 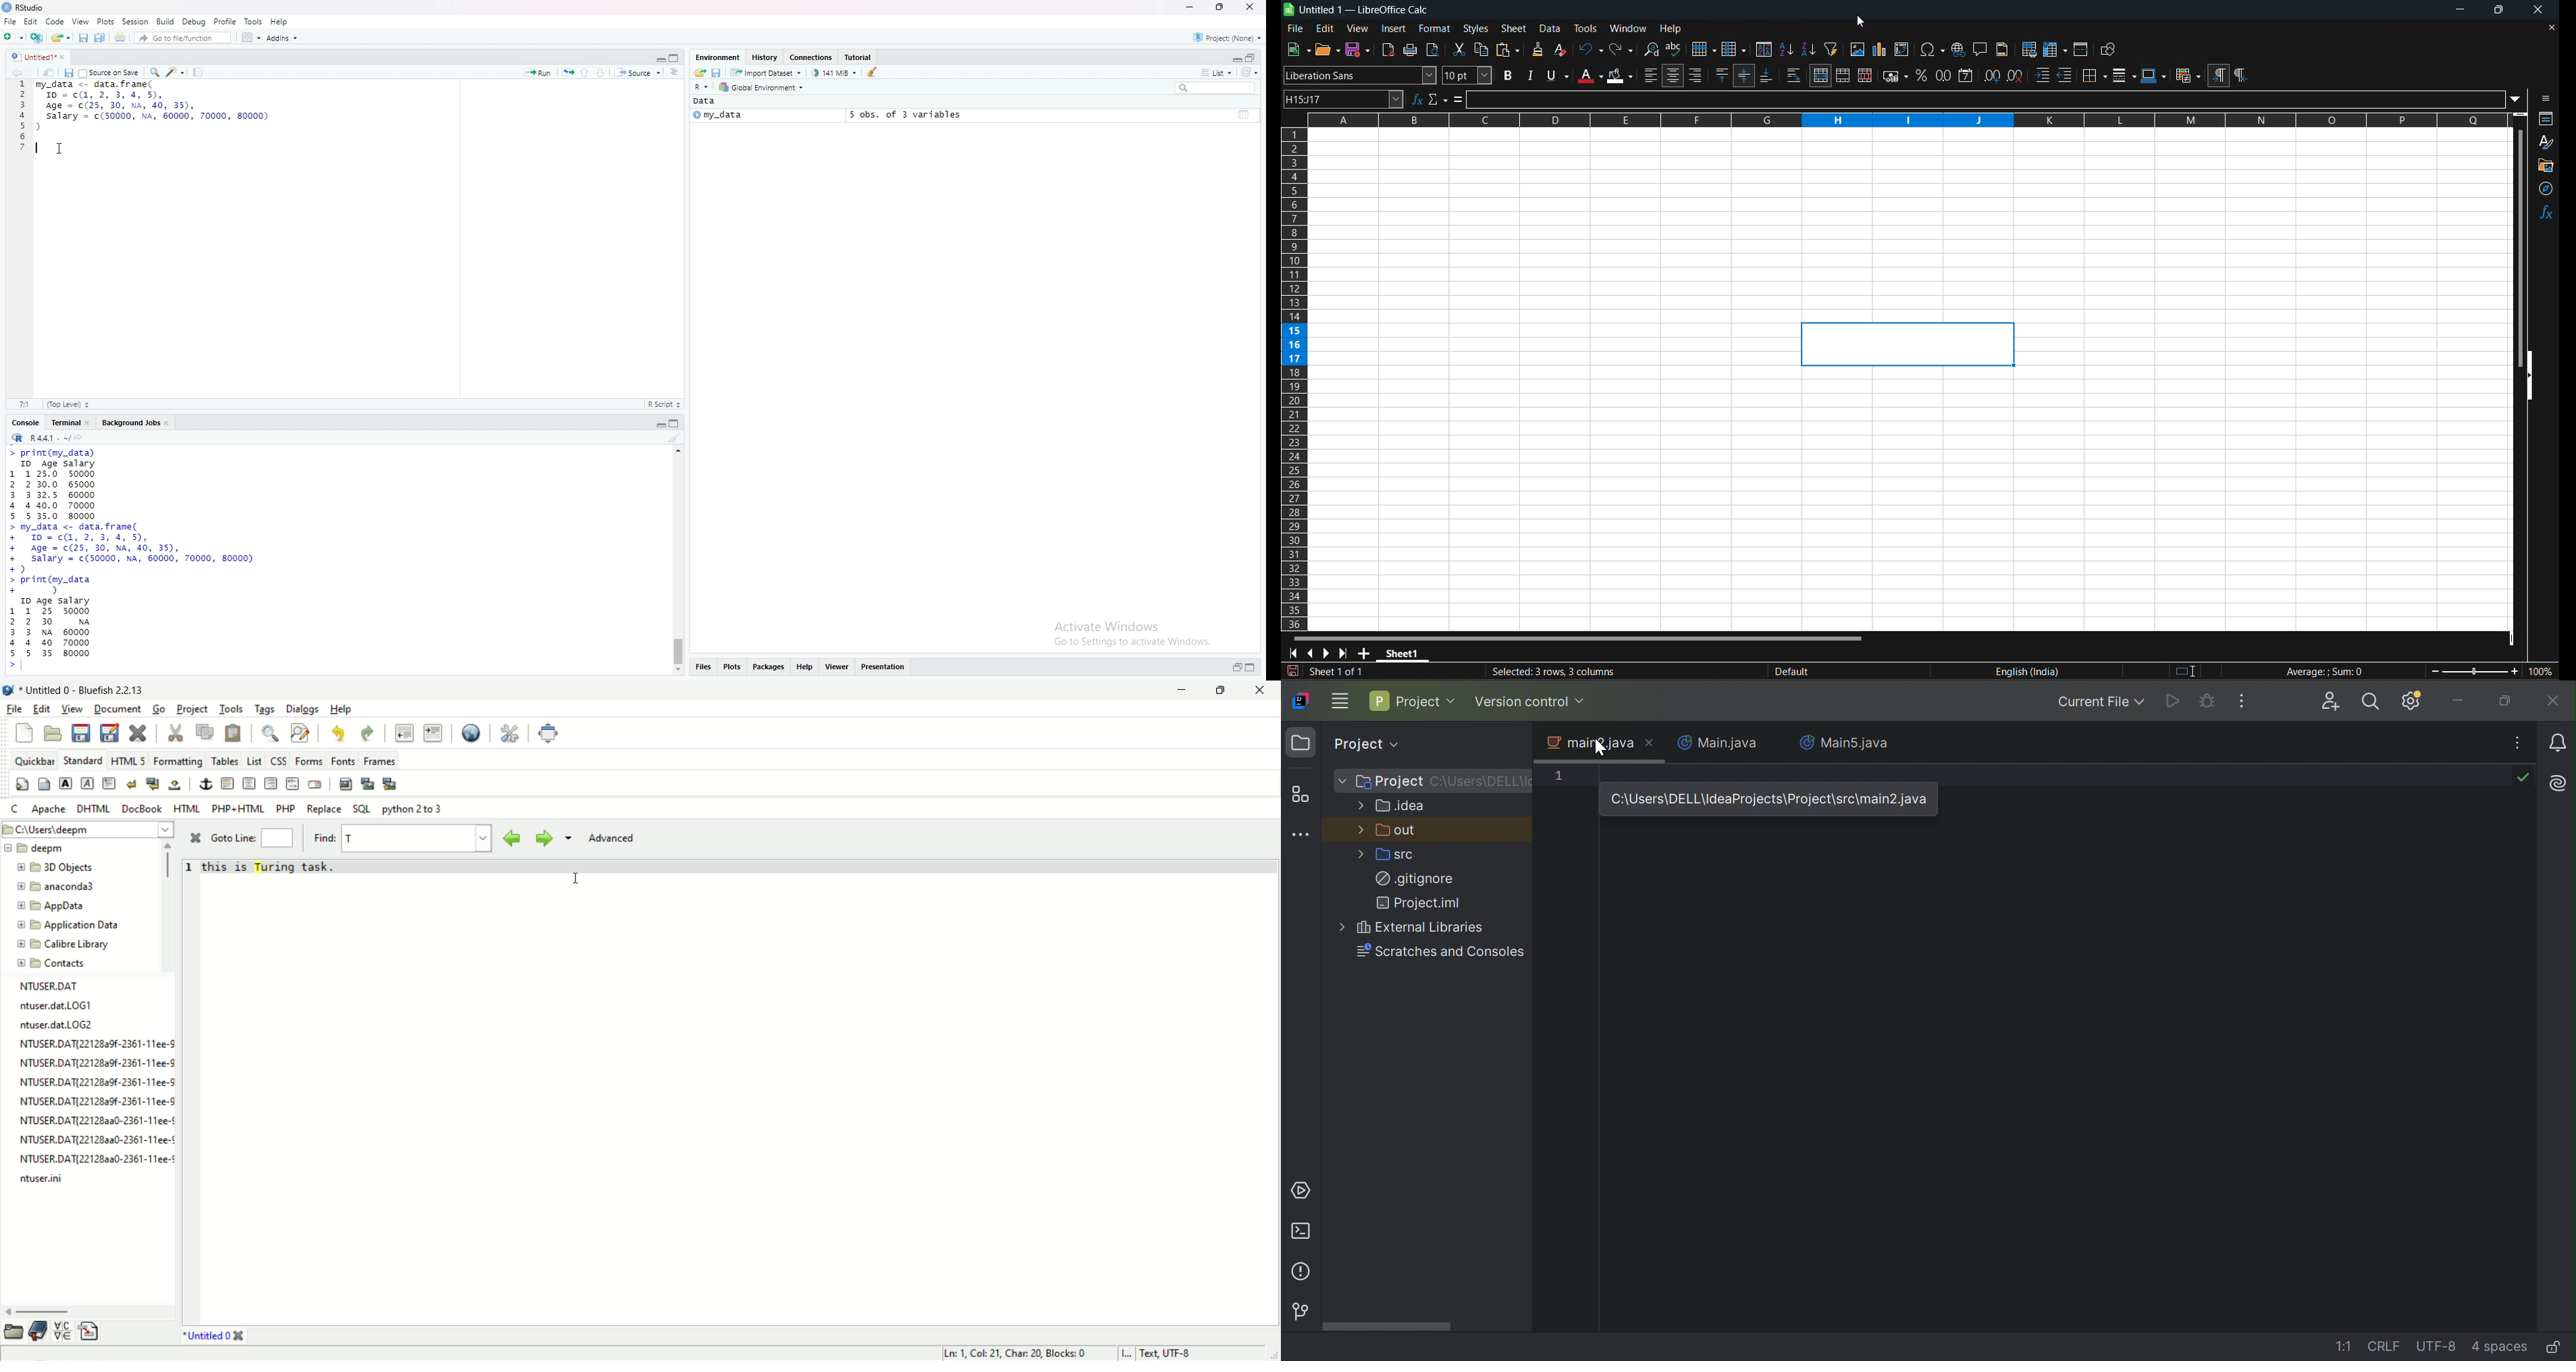 I want to click on auto filter, so click(x=1833, y=48).